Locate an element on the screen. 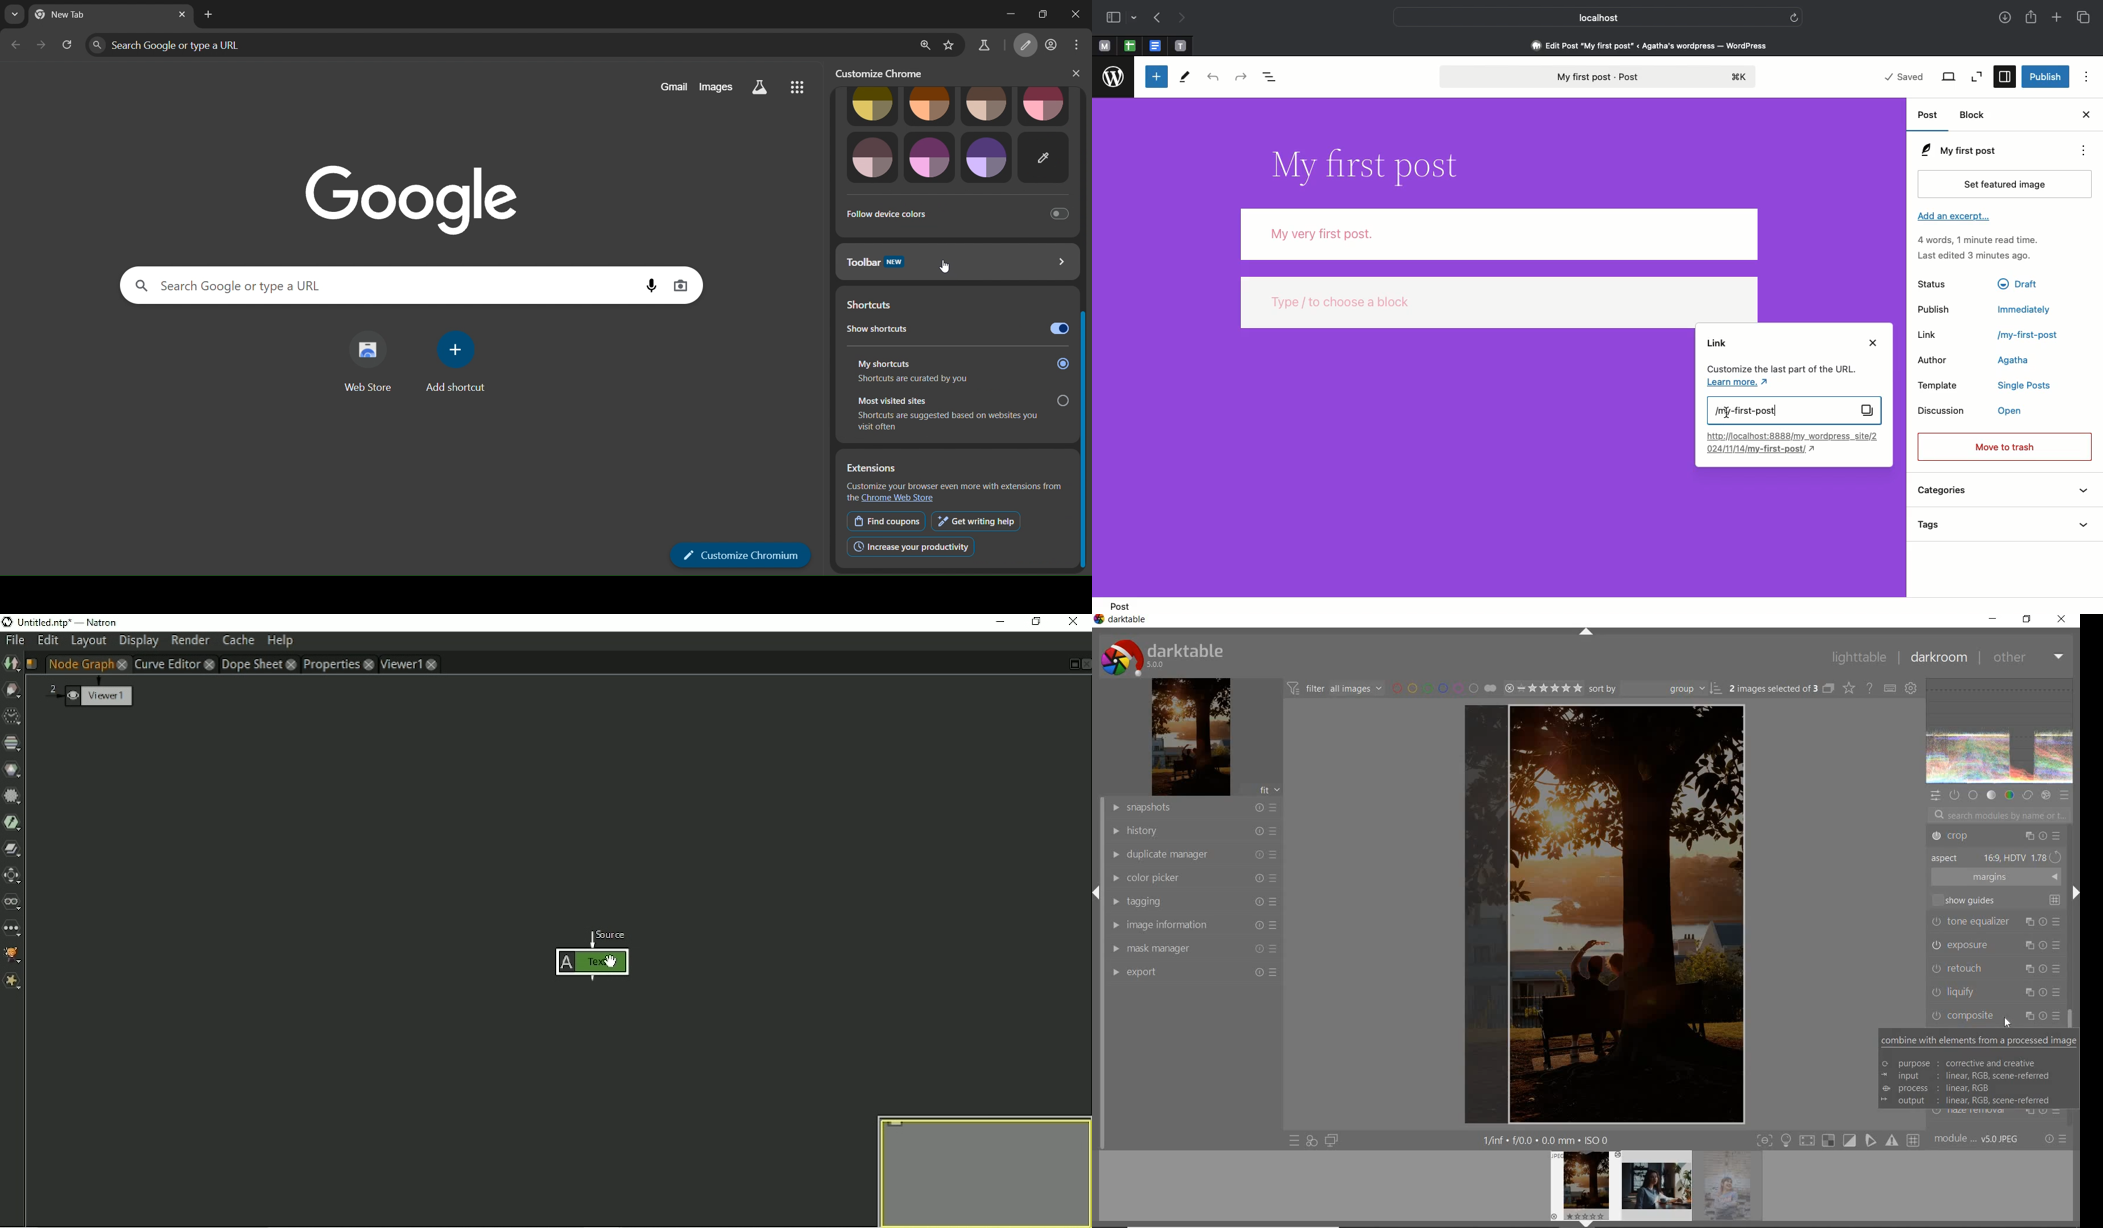 The image size is (2128, 1232). Author is located at coordinates (1931, 360).